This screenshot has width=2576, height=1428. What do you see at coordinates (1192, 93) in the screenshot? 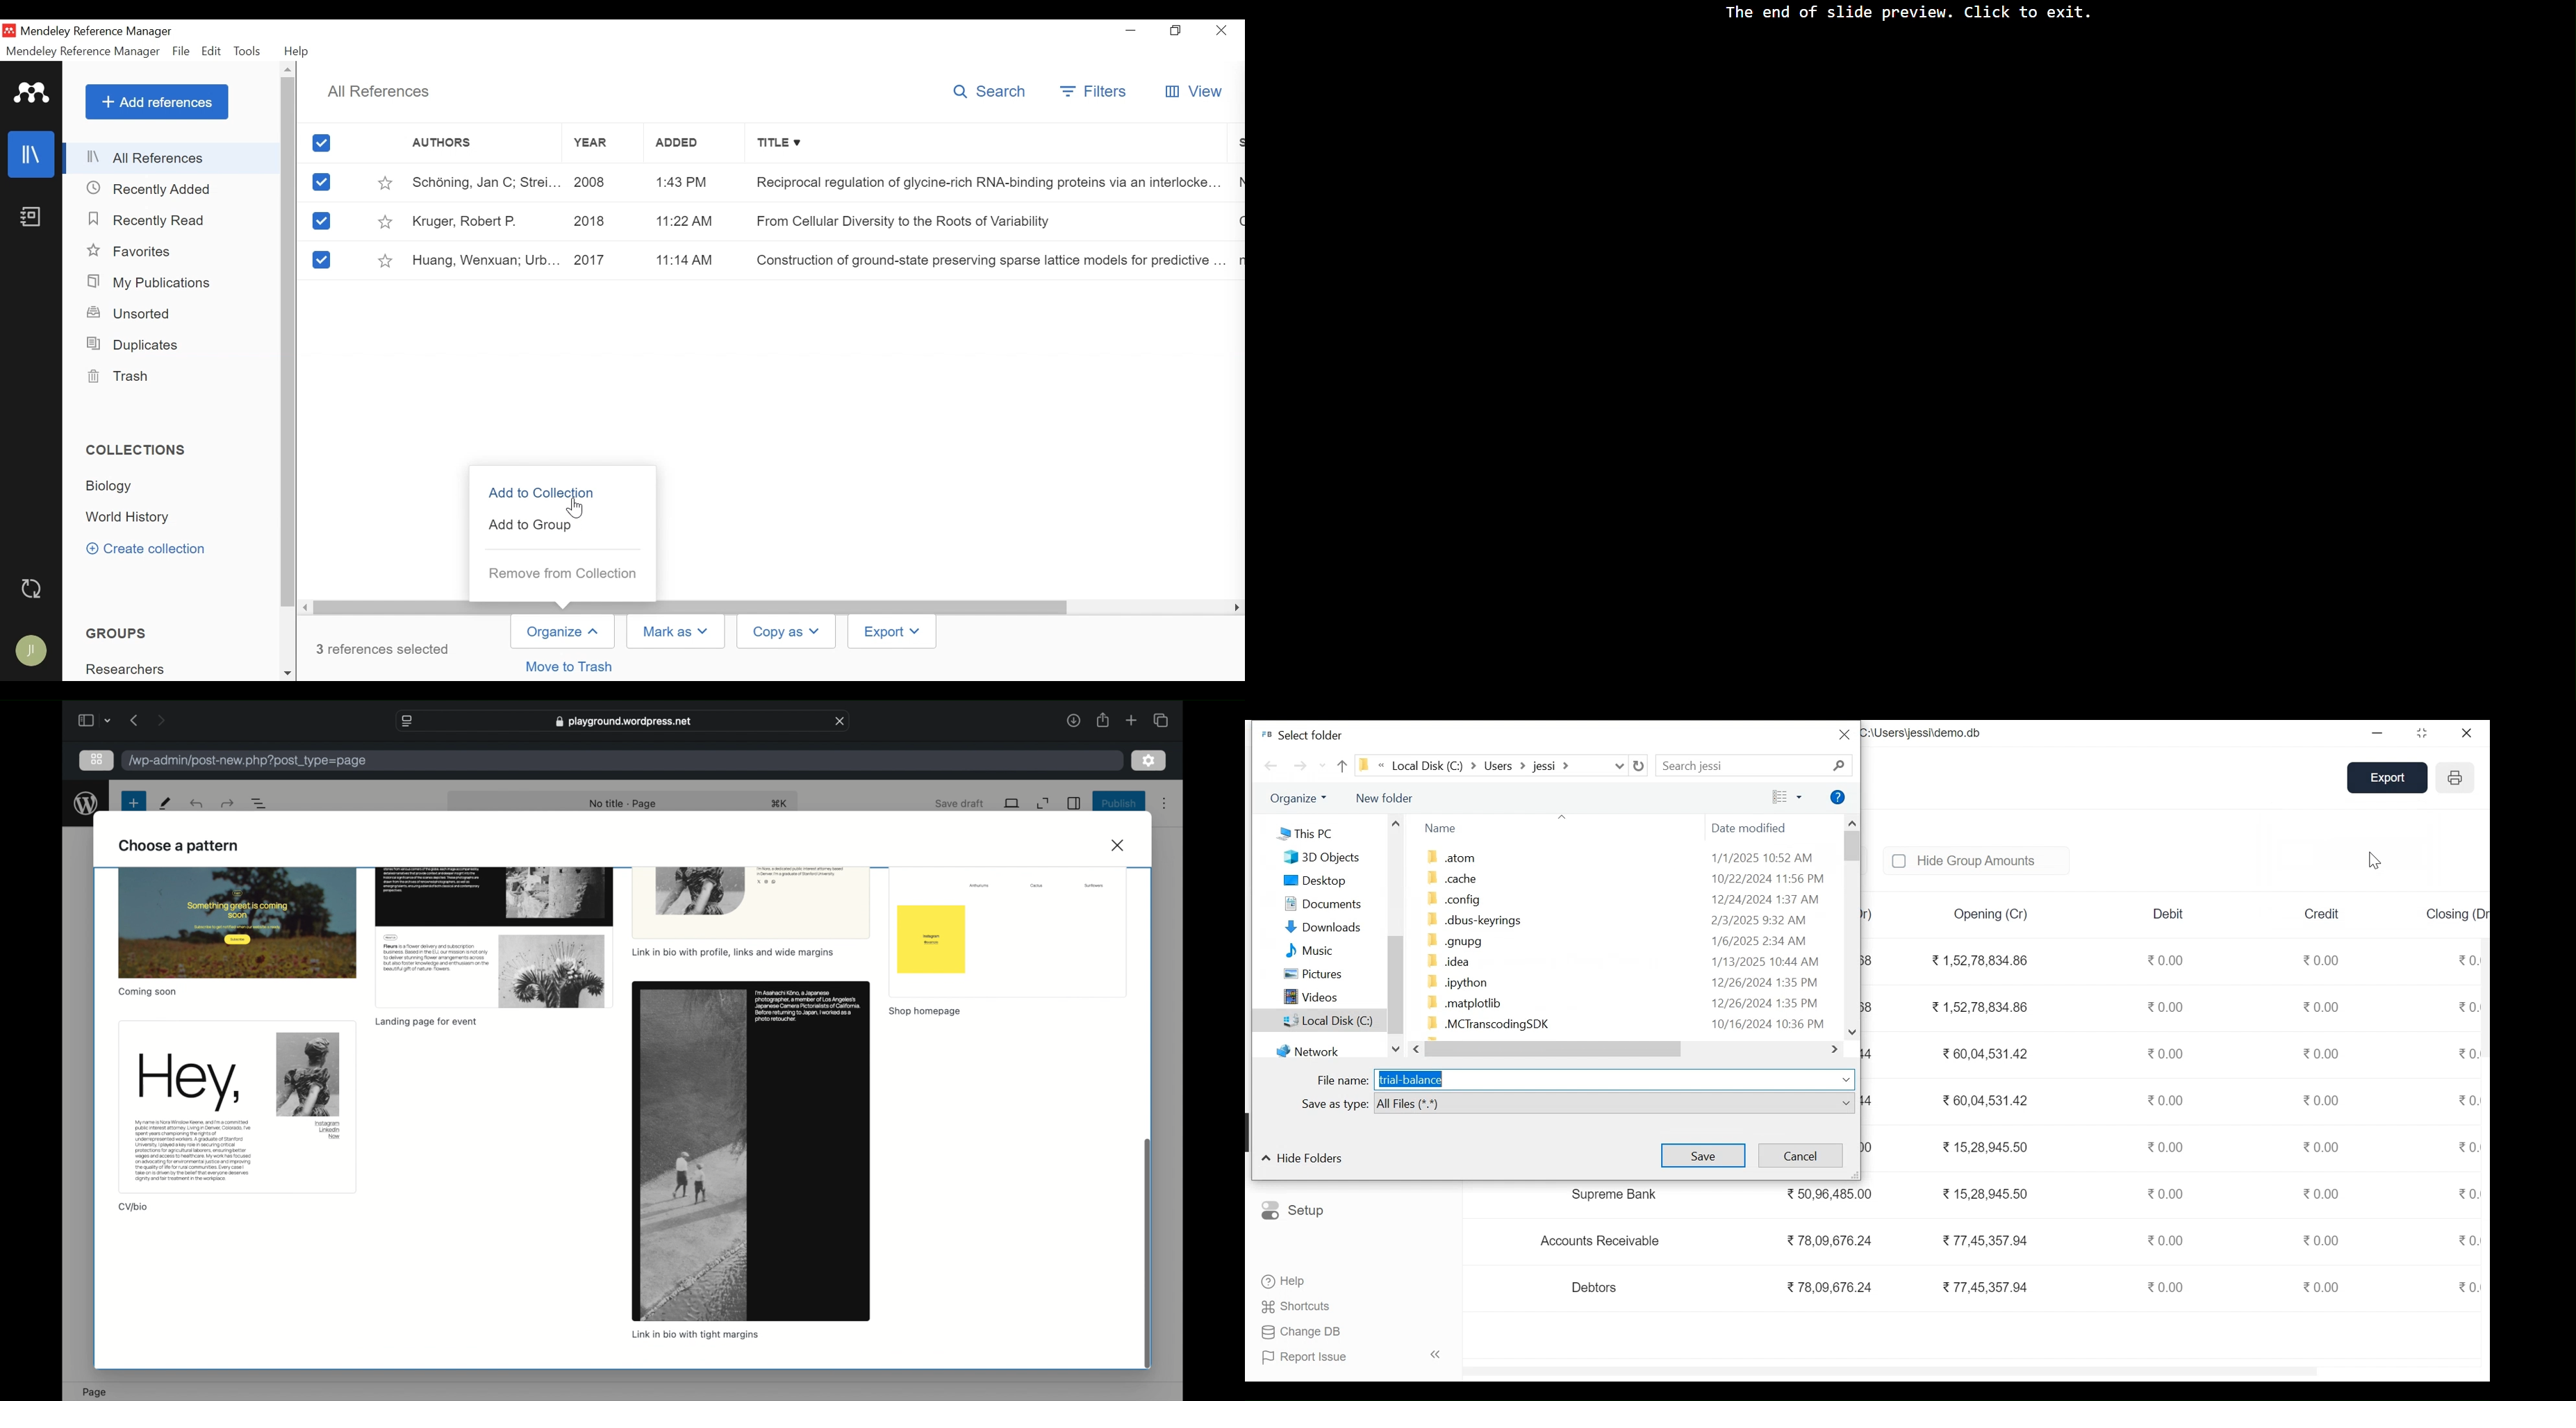
I see `View` at bounding box center [1192, 93].